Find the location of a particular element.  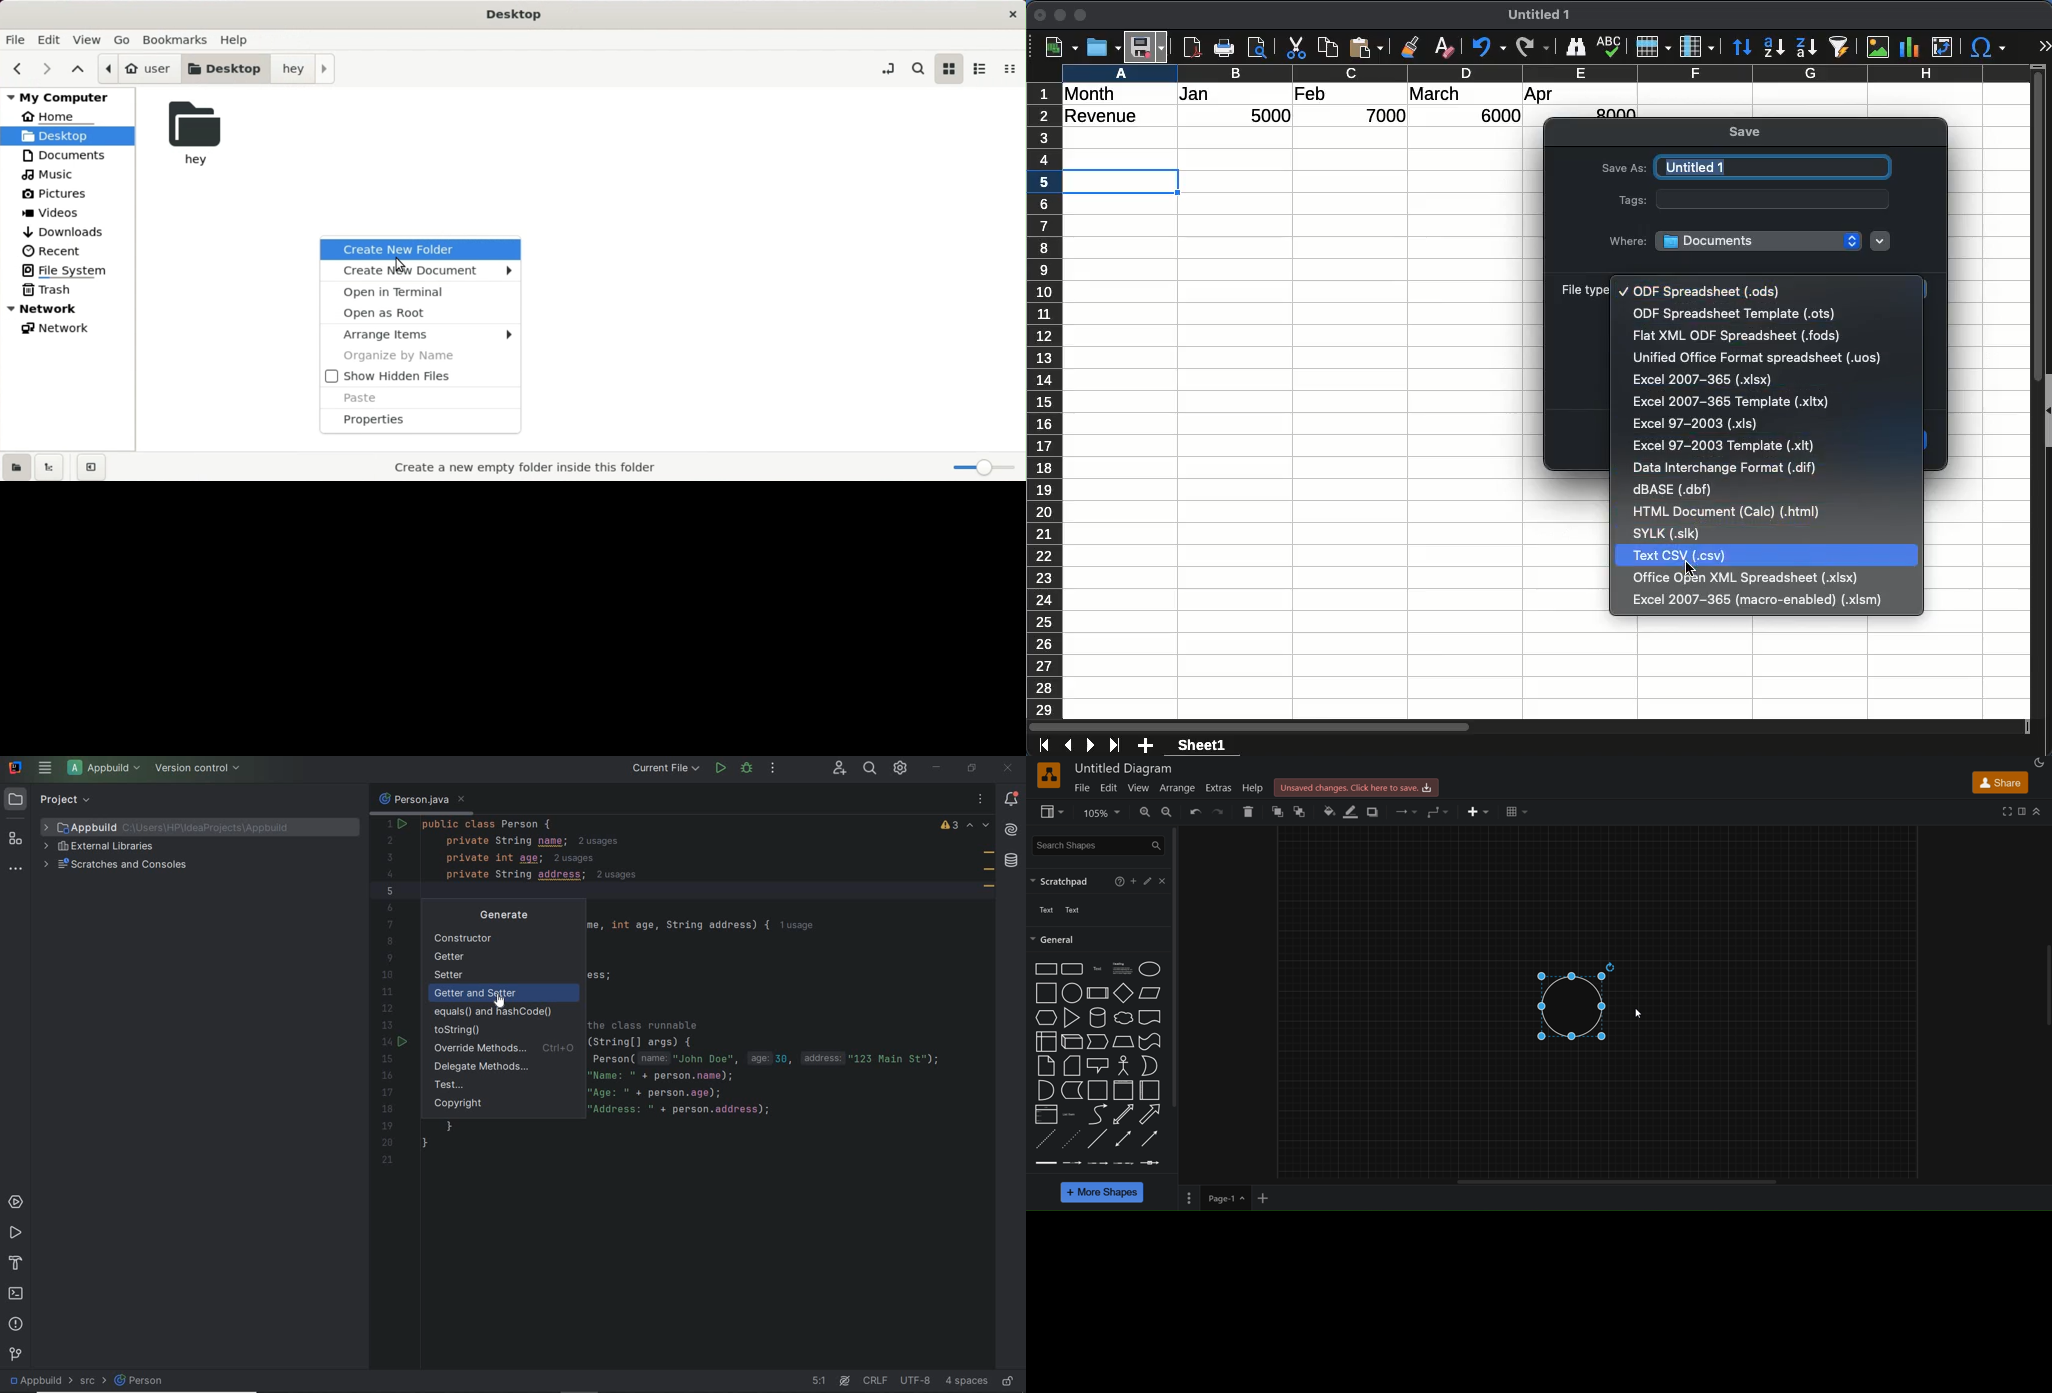

callout is located at coordinates (1097, 1065).